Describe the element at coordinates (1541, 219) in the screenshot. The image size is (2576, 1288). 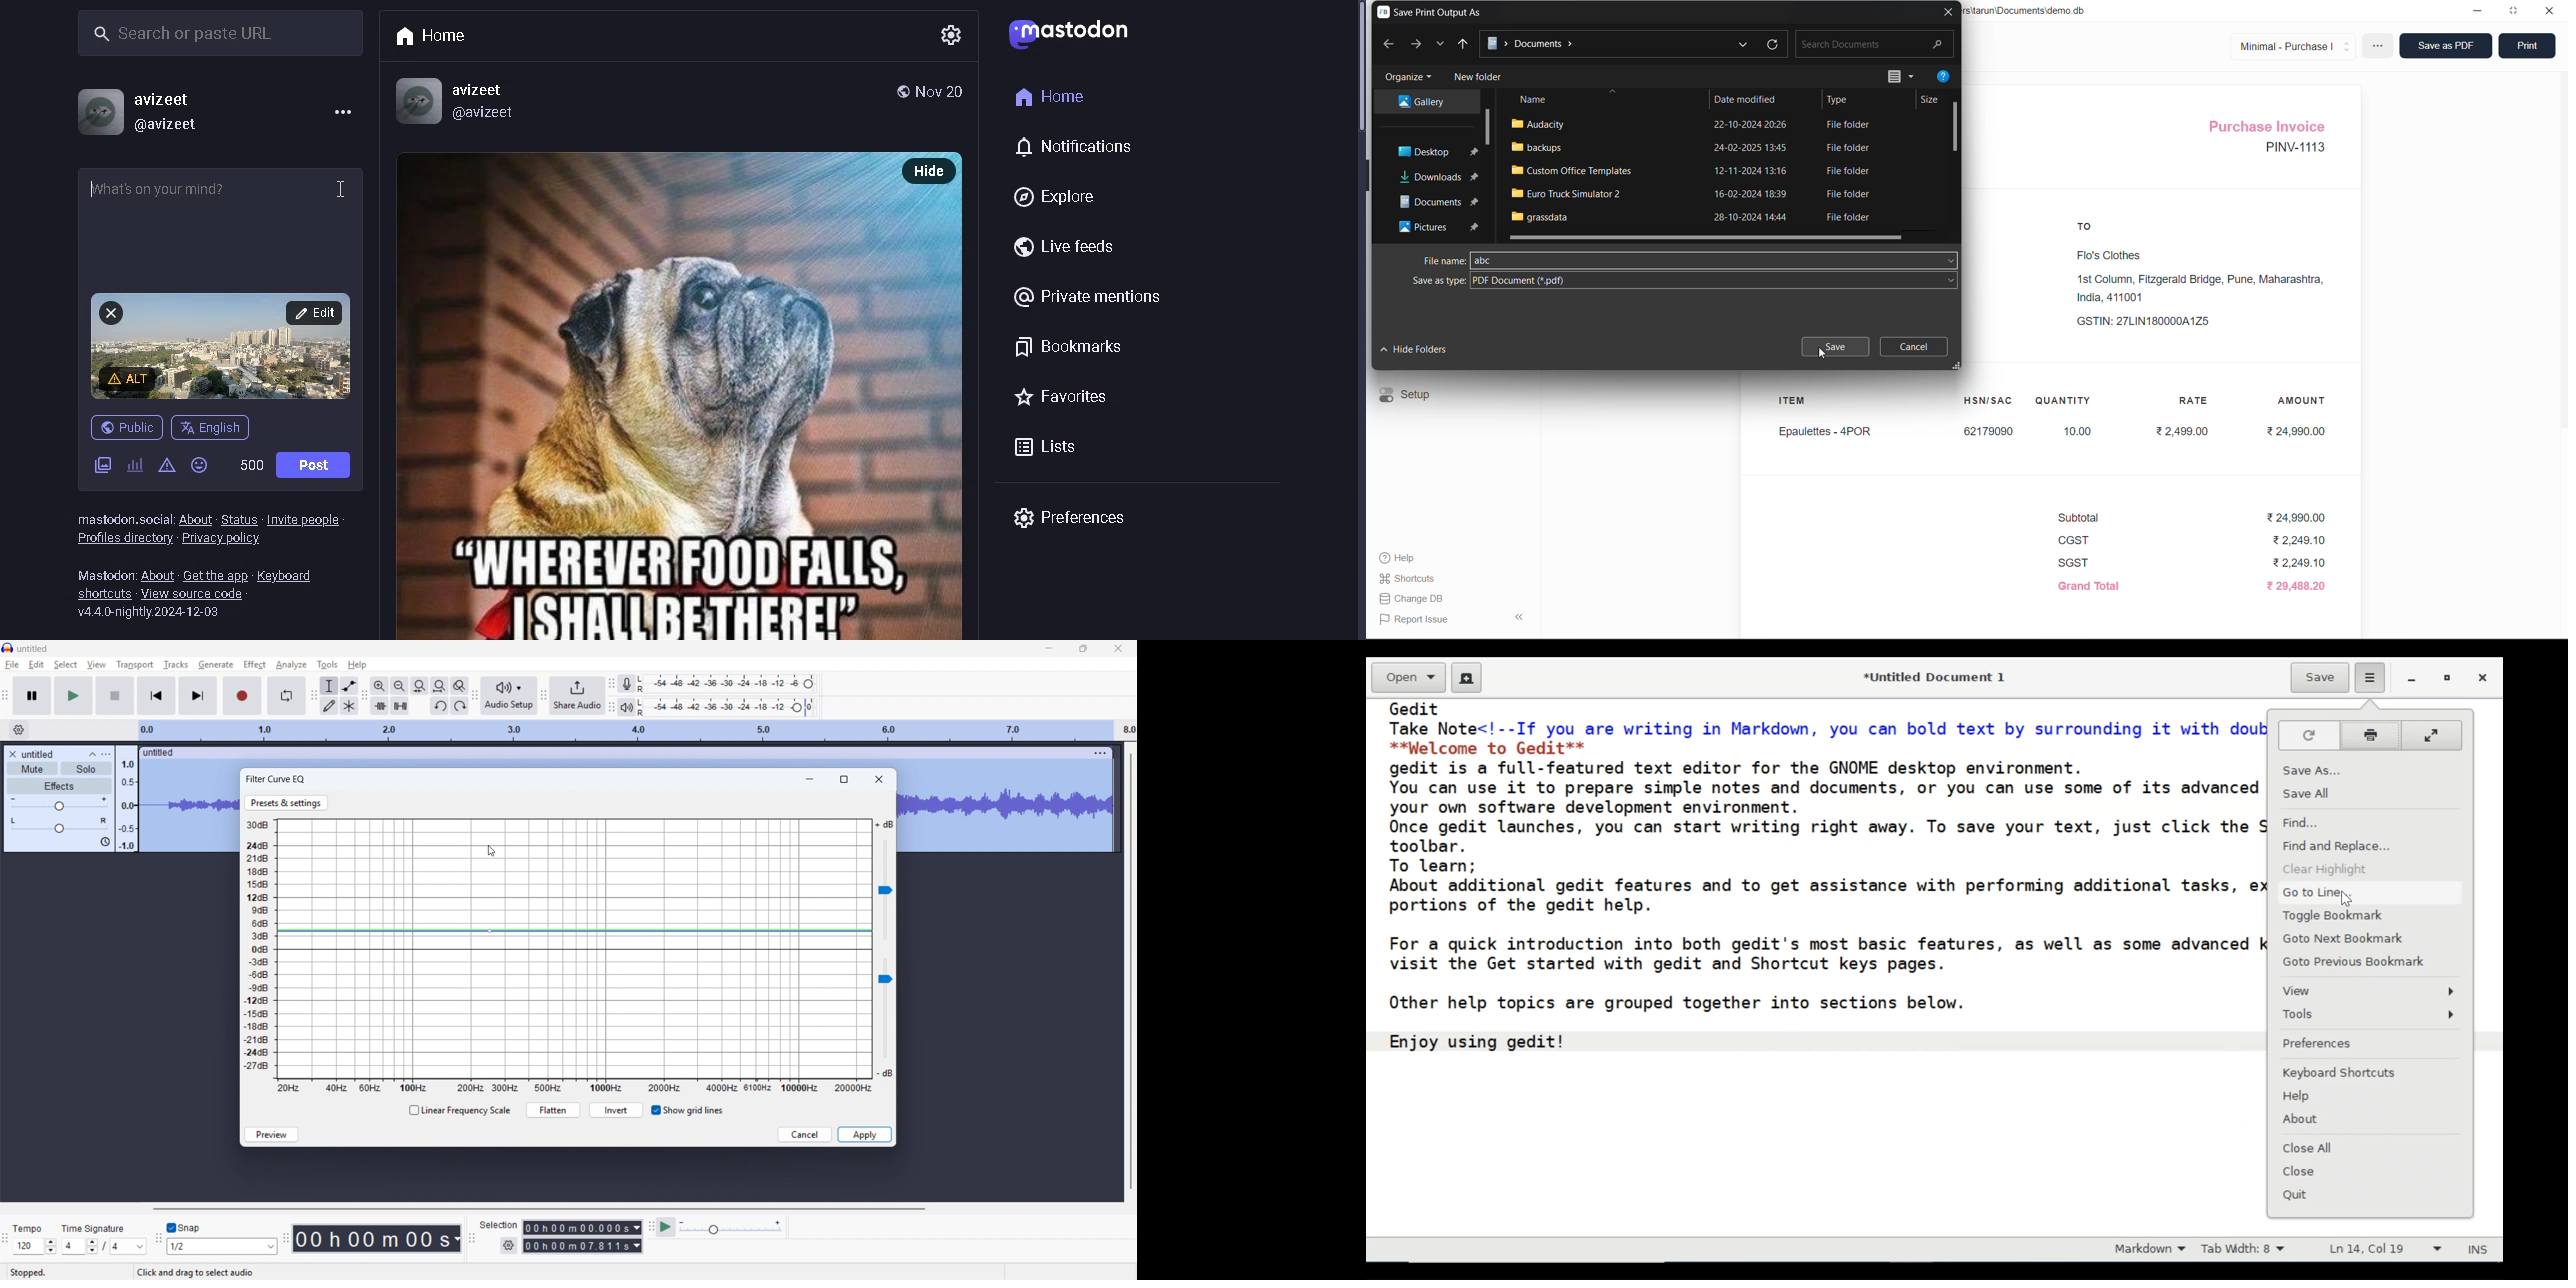
I see `grassdata` at that location.